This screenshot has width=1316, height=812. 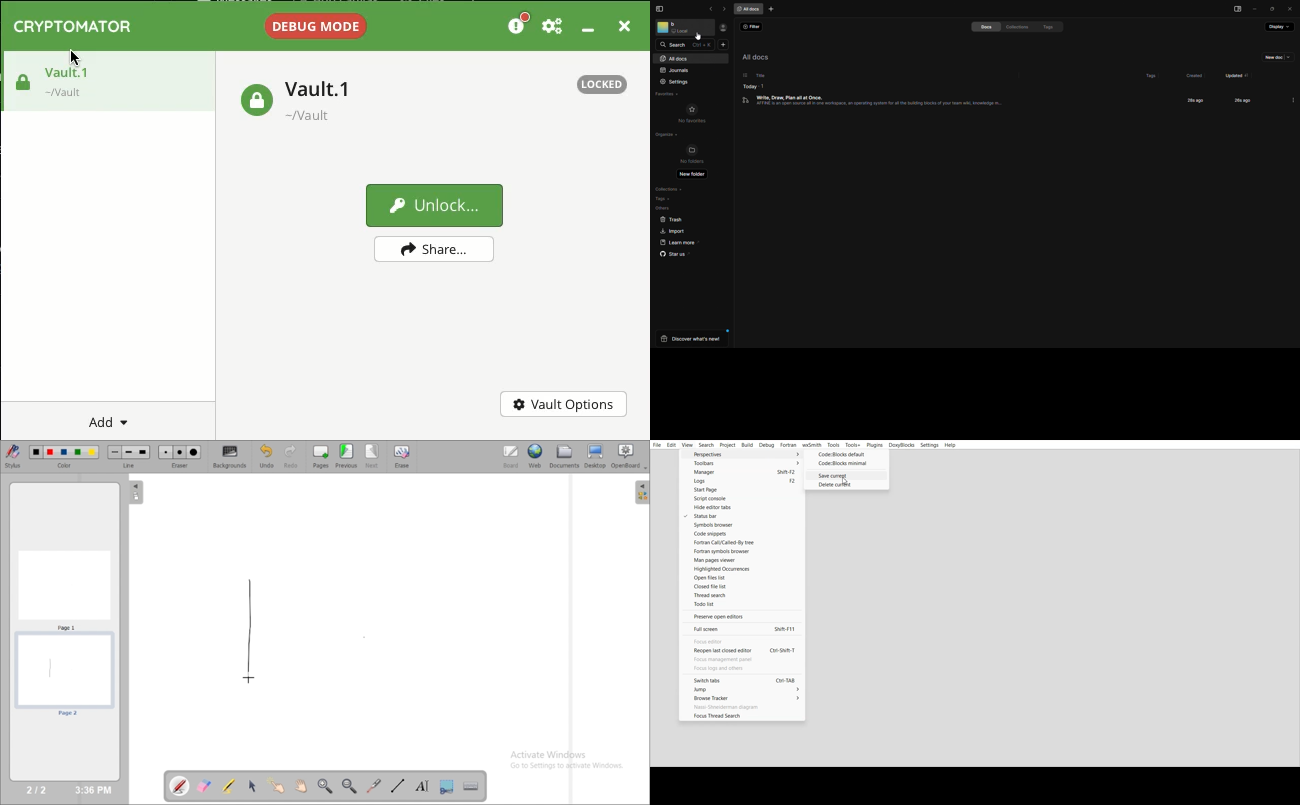 I want to click on Help, so click(x=951, y=445).